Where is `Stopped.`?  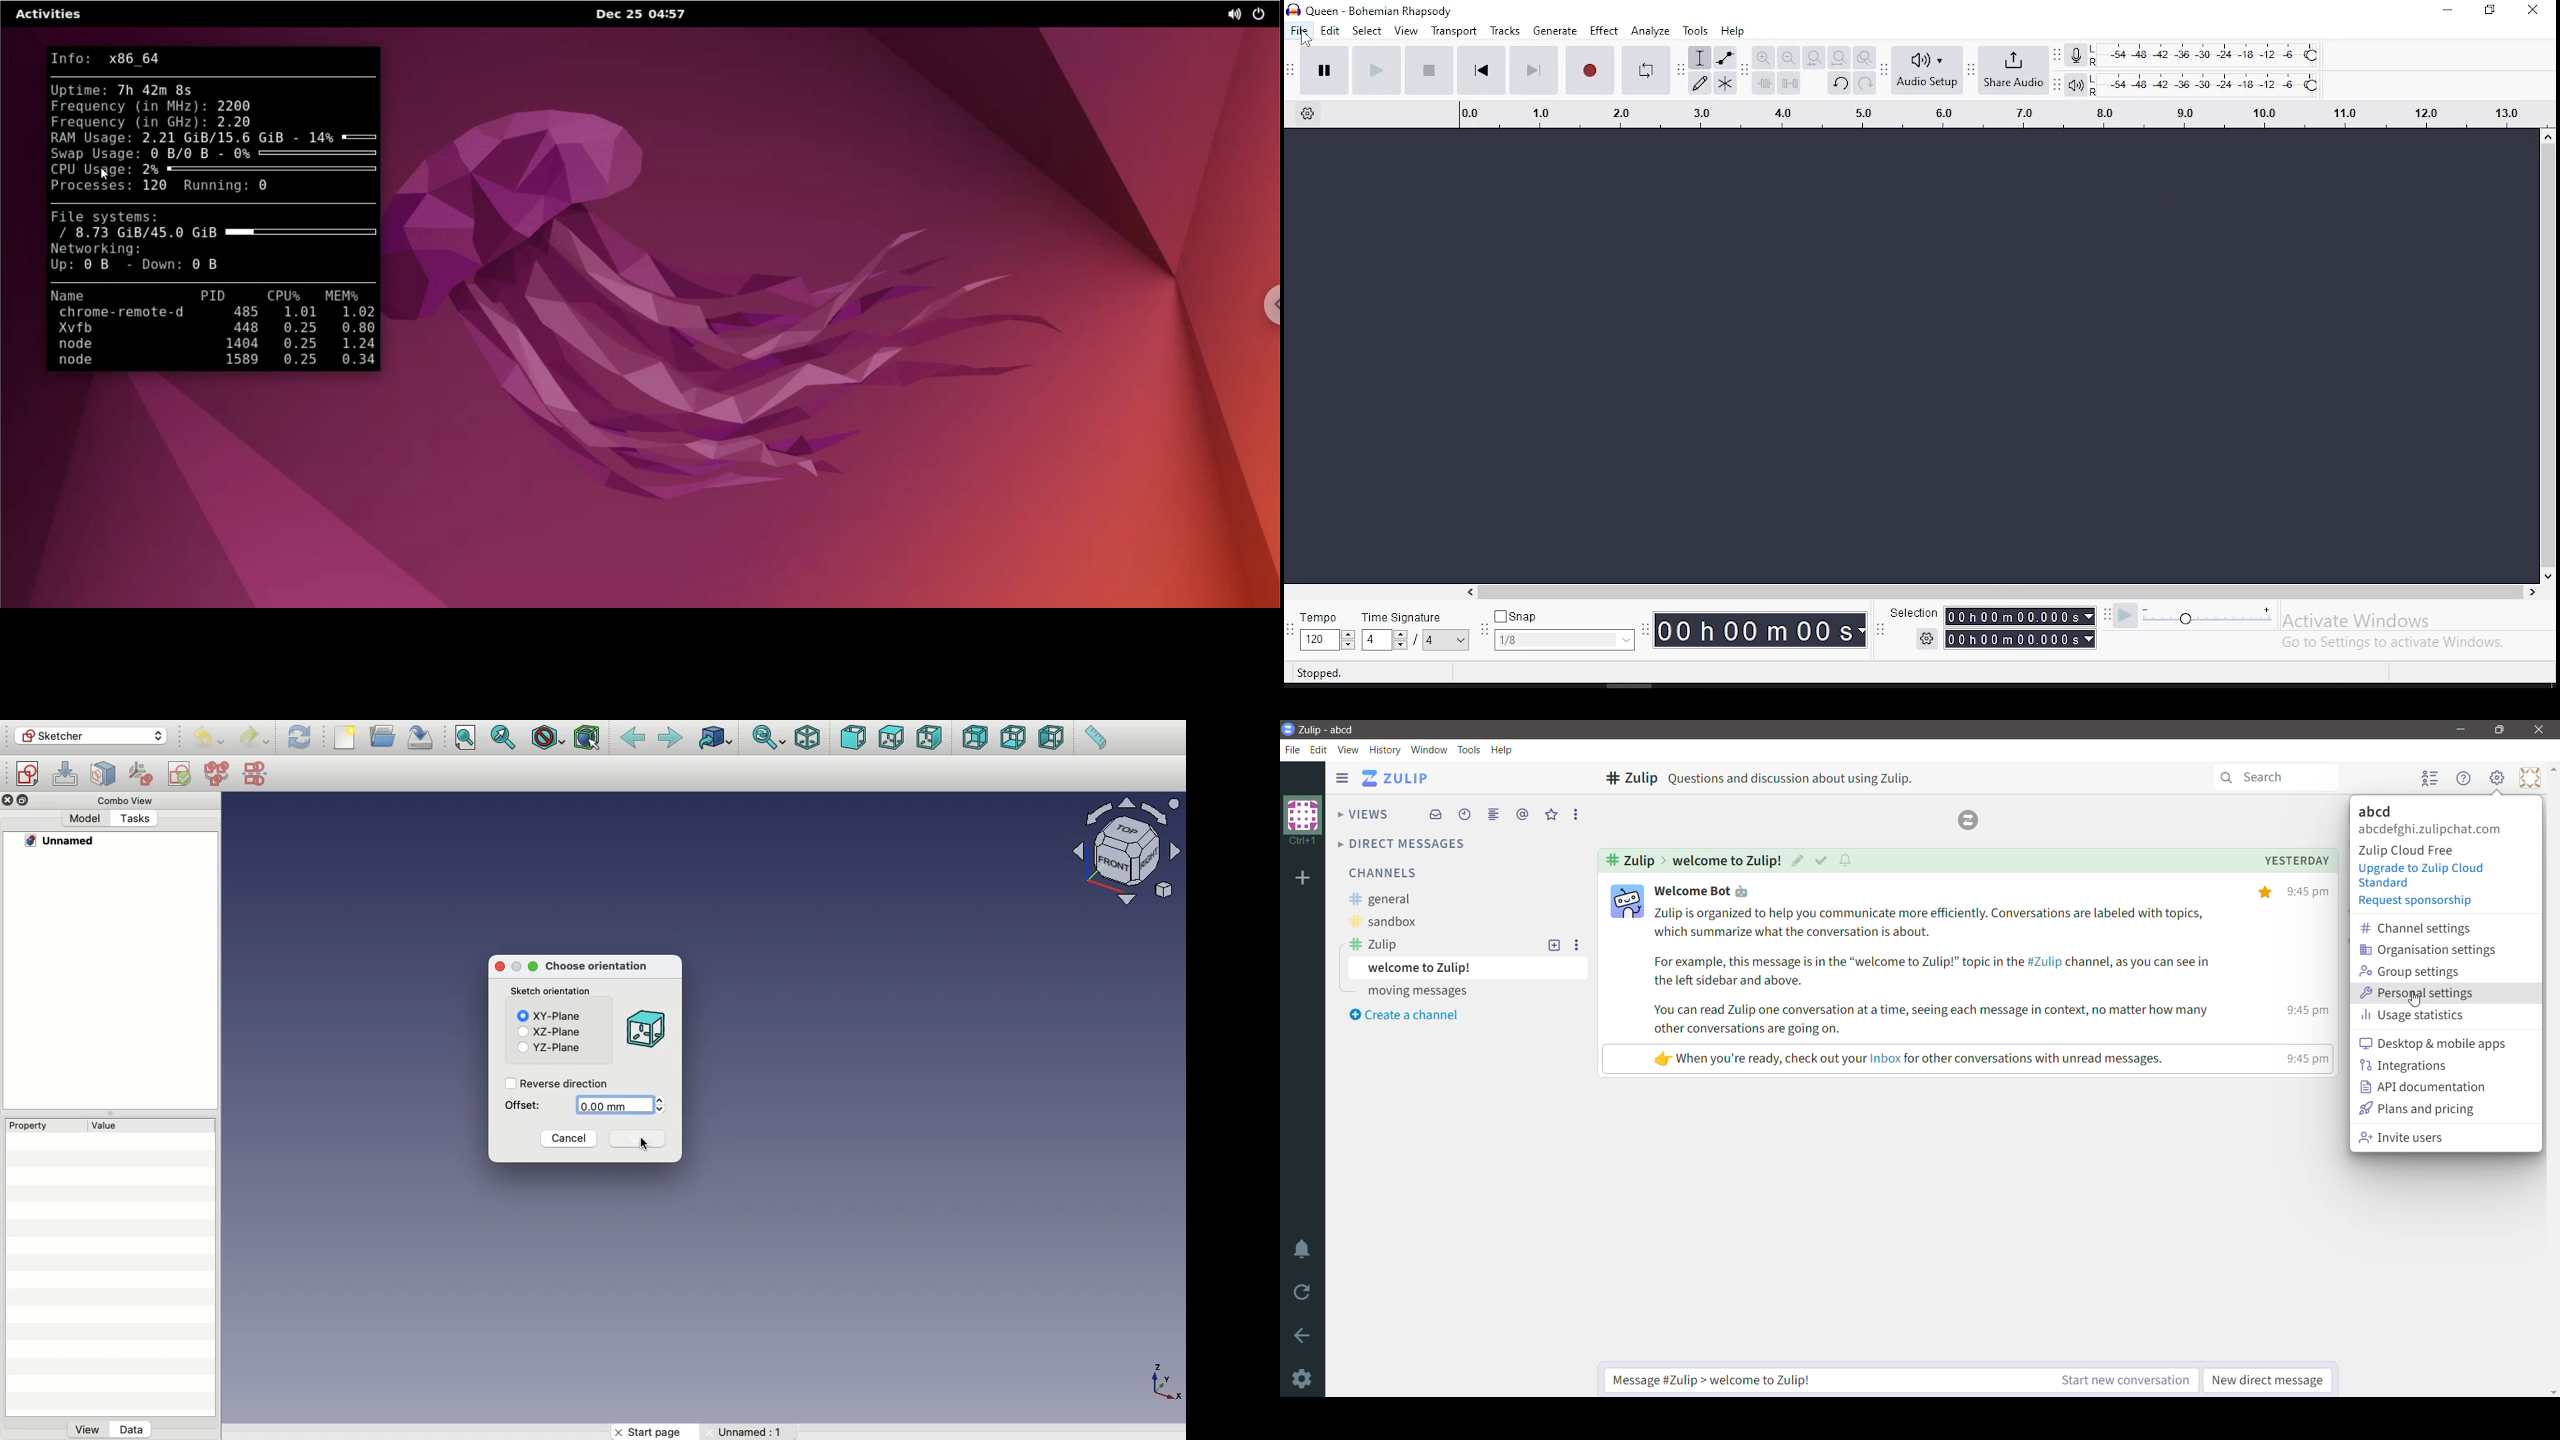 Stopped. is located at coordinates (1318, 672).